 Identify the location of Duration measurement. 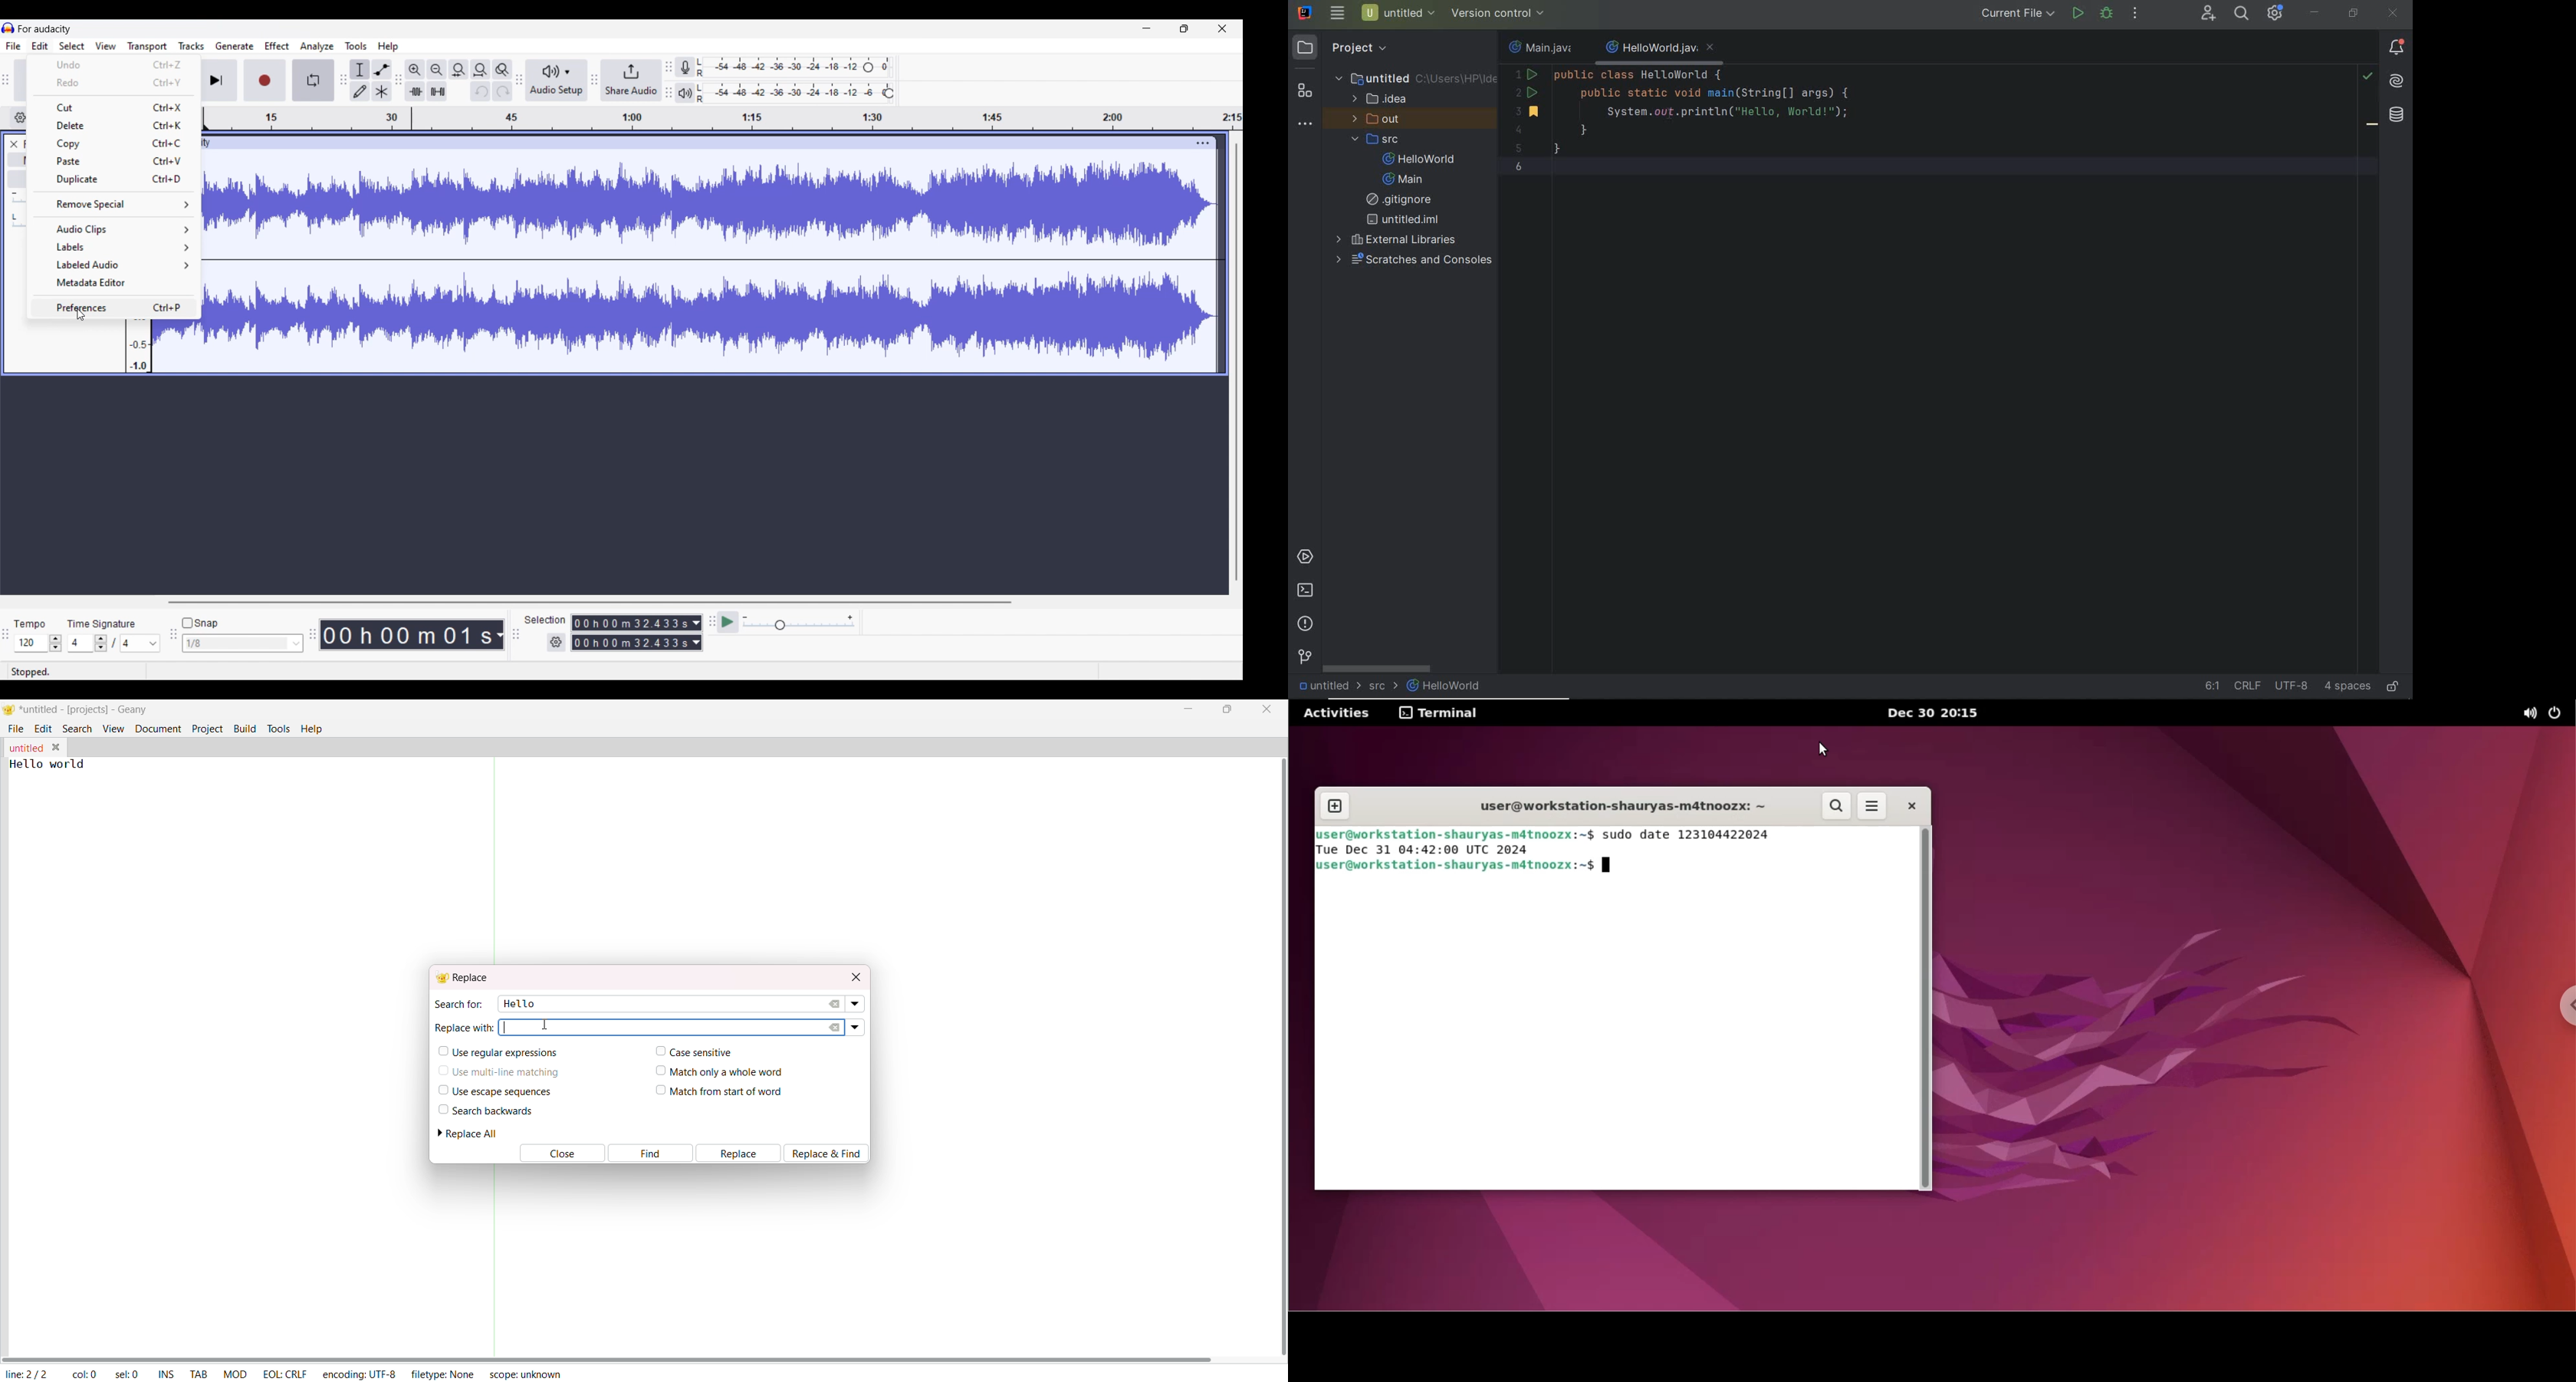
(697, 633).